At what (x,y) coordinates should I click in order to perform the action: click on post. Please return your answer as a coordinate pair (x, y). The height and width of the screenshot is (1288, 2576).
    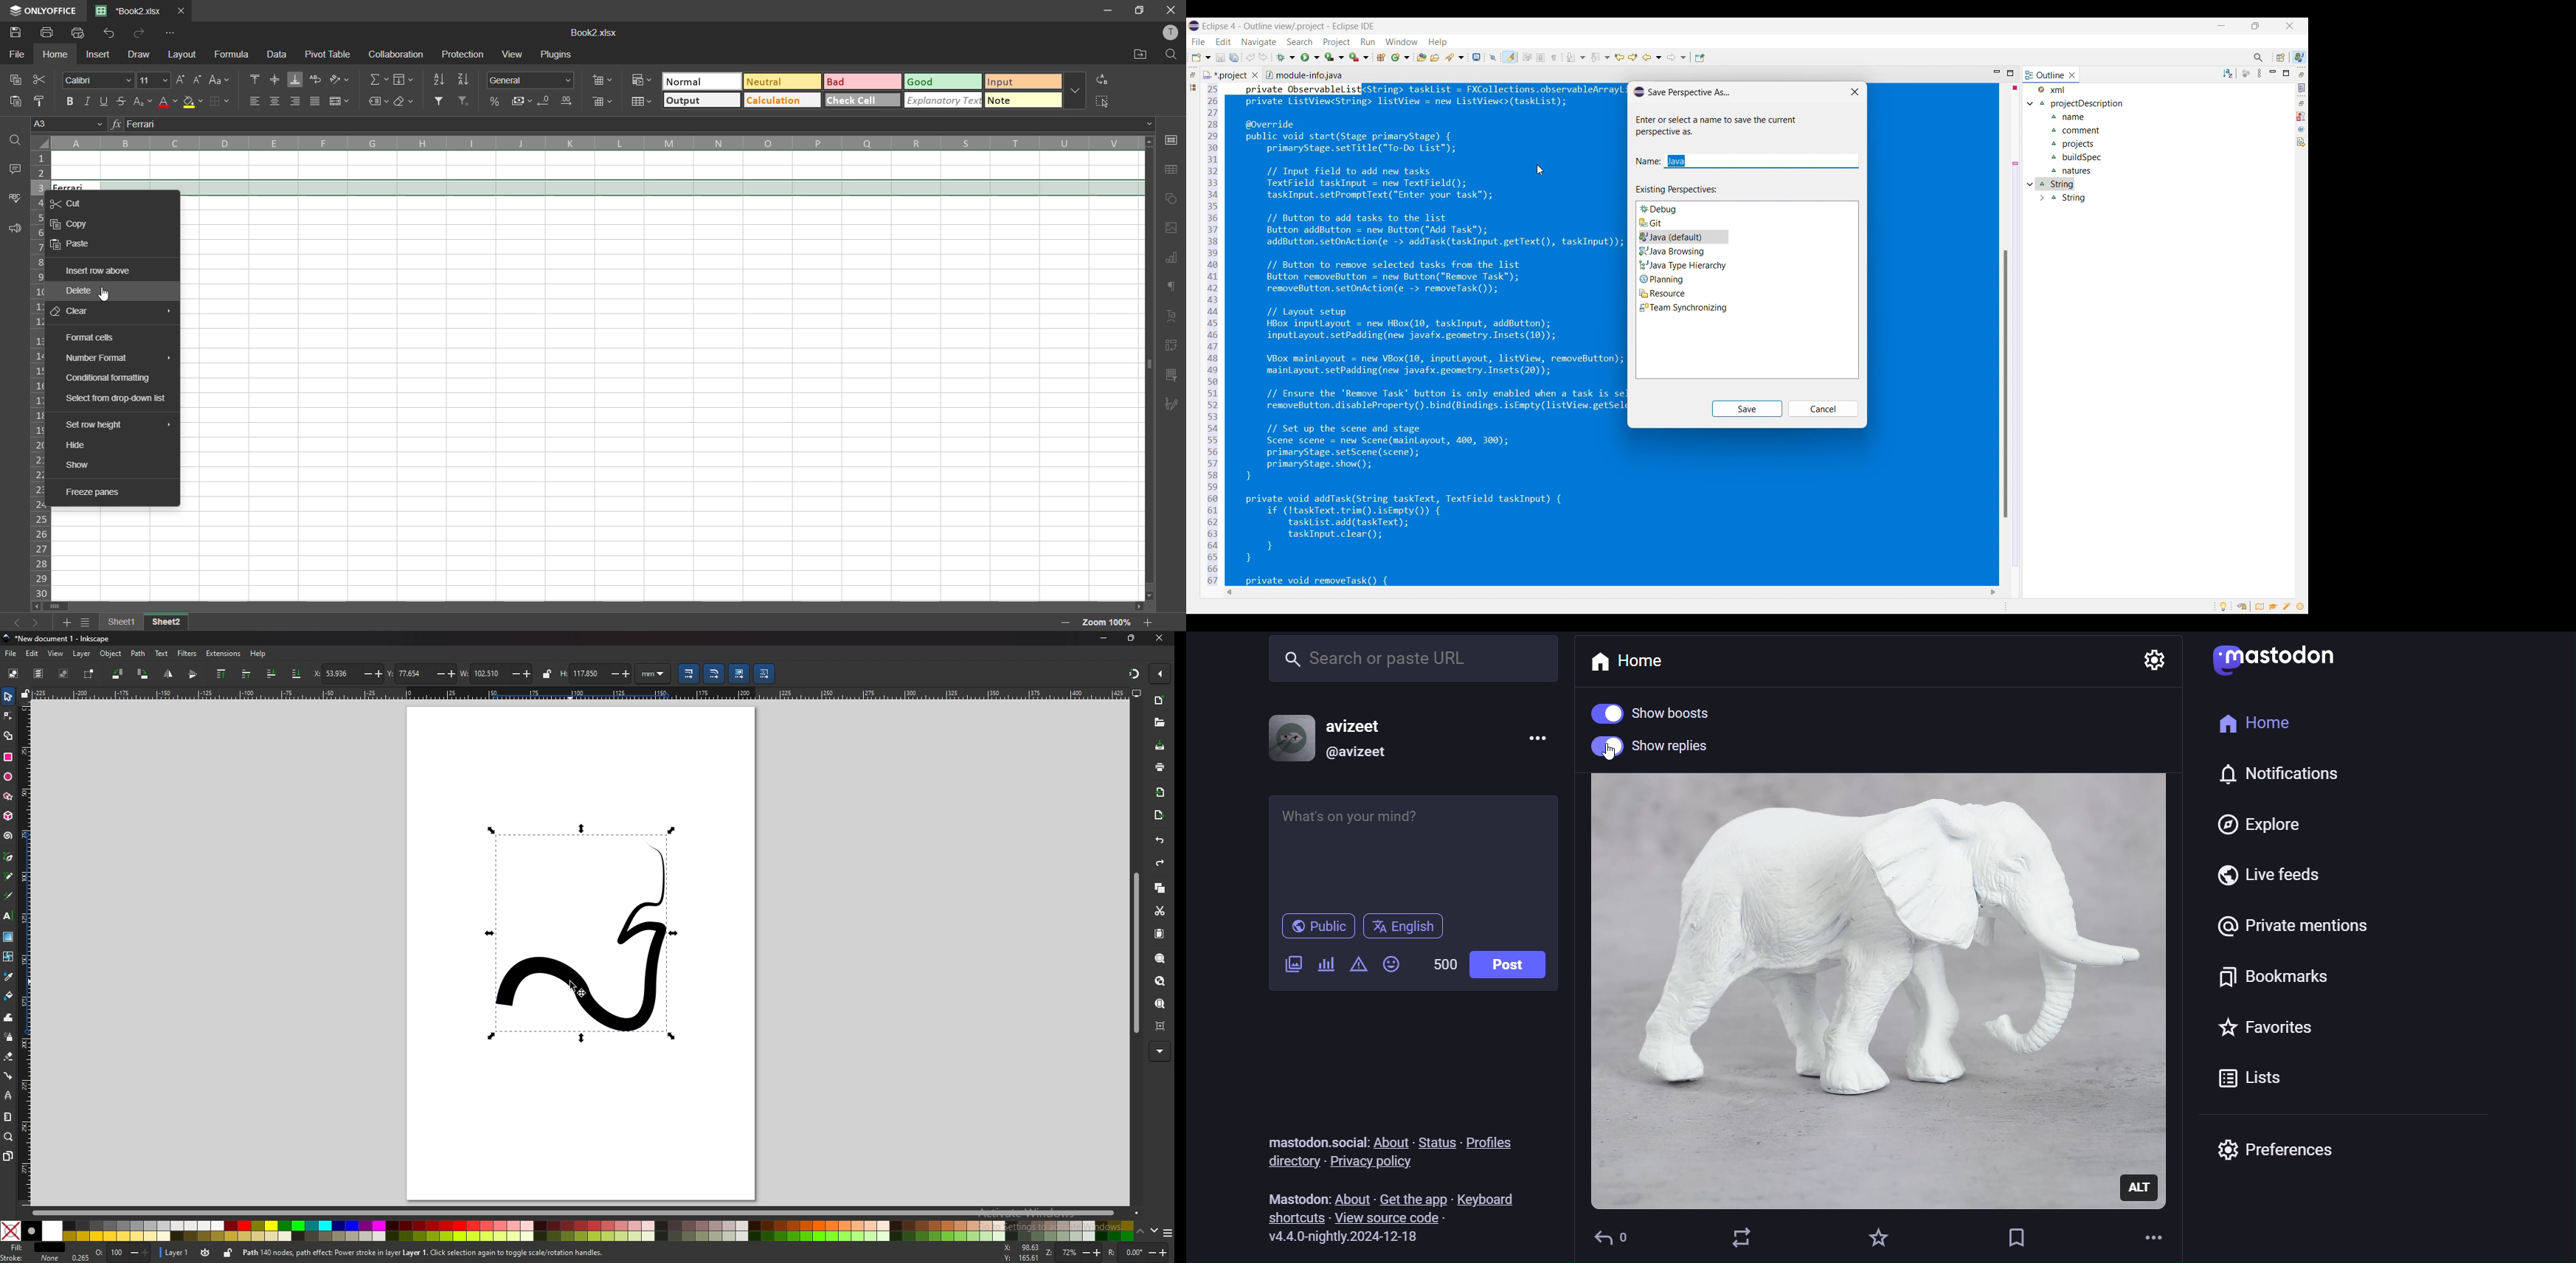
    Looking at the image, I should click on (1507, 966).